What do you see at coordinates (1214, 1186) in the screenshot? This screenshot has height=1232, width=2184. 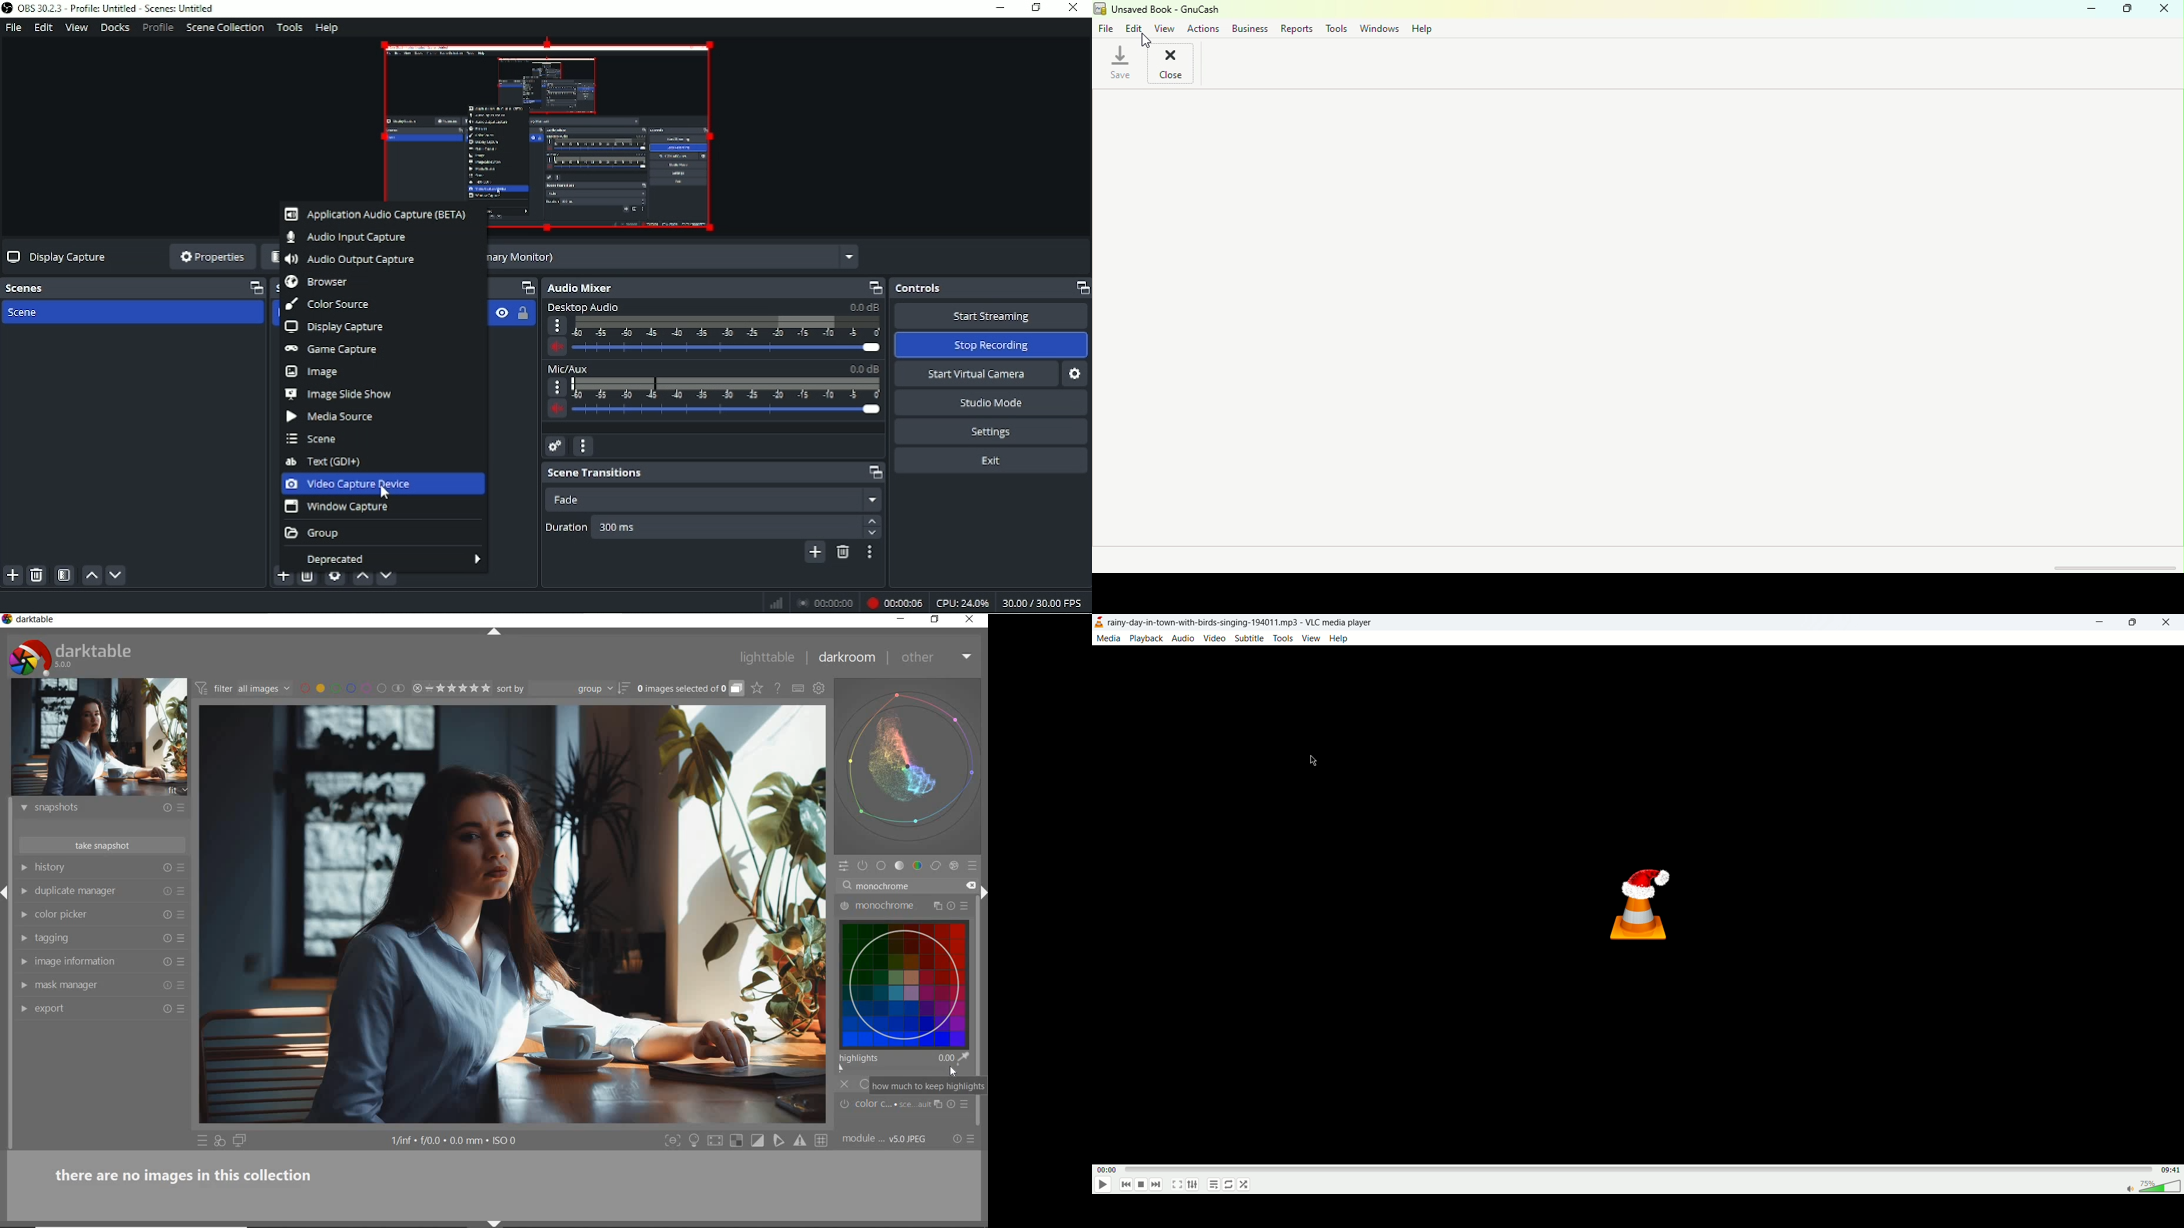 I see `playlist` at bounding box center [1214, 1186].